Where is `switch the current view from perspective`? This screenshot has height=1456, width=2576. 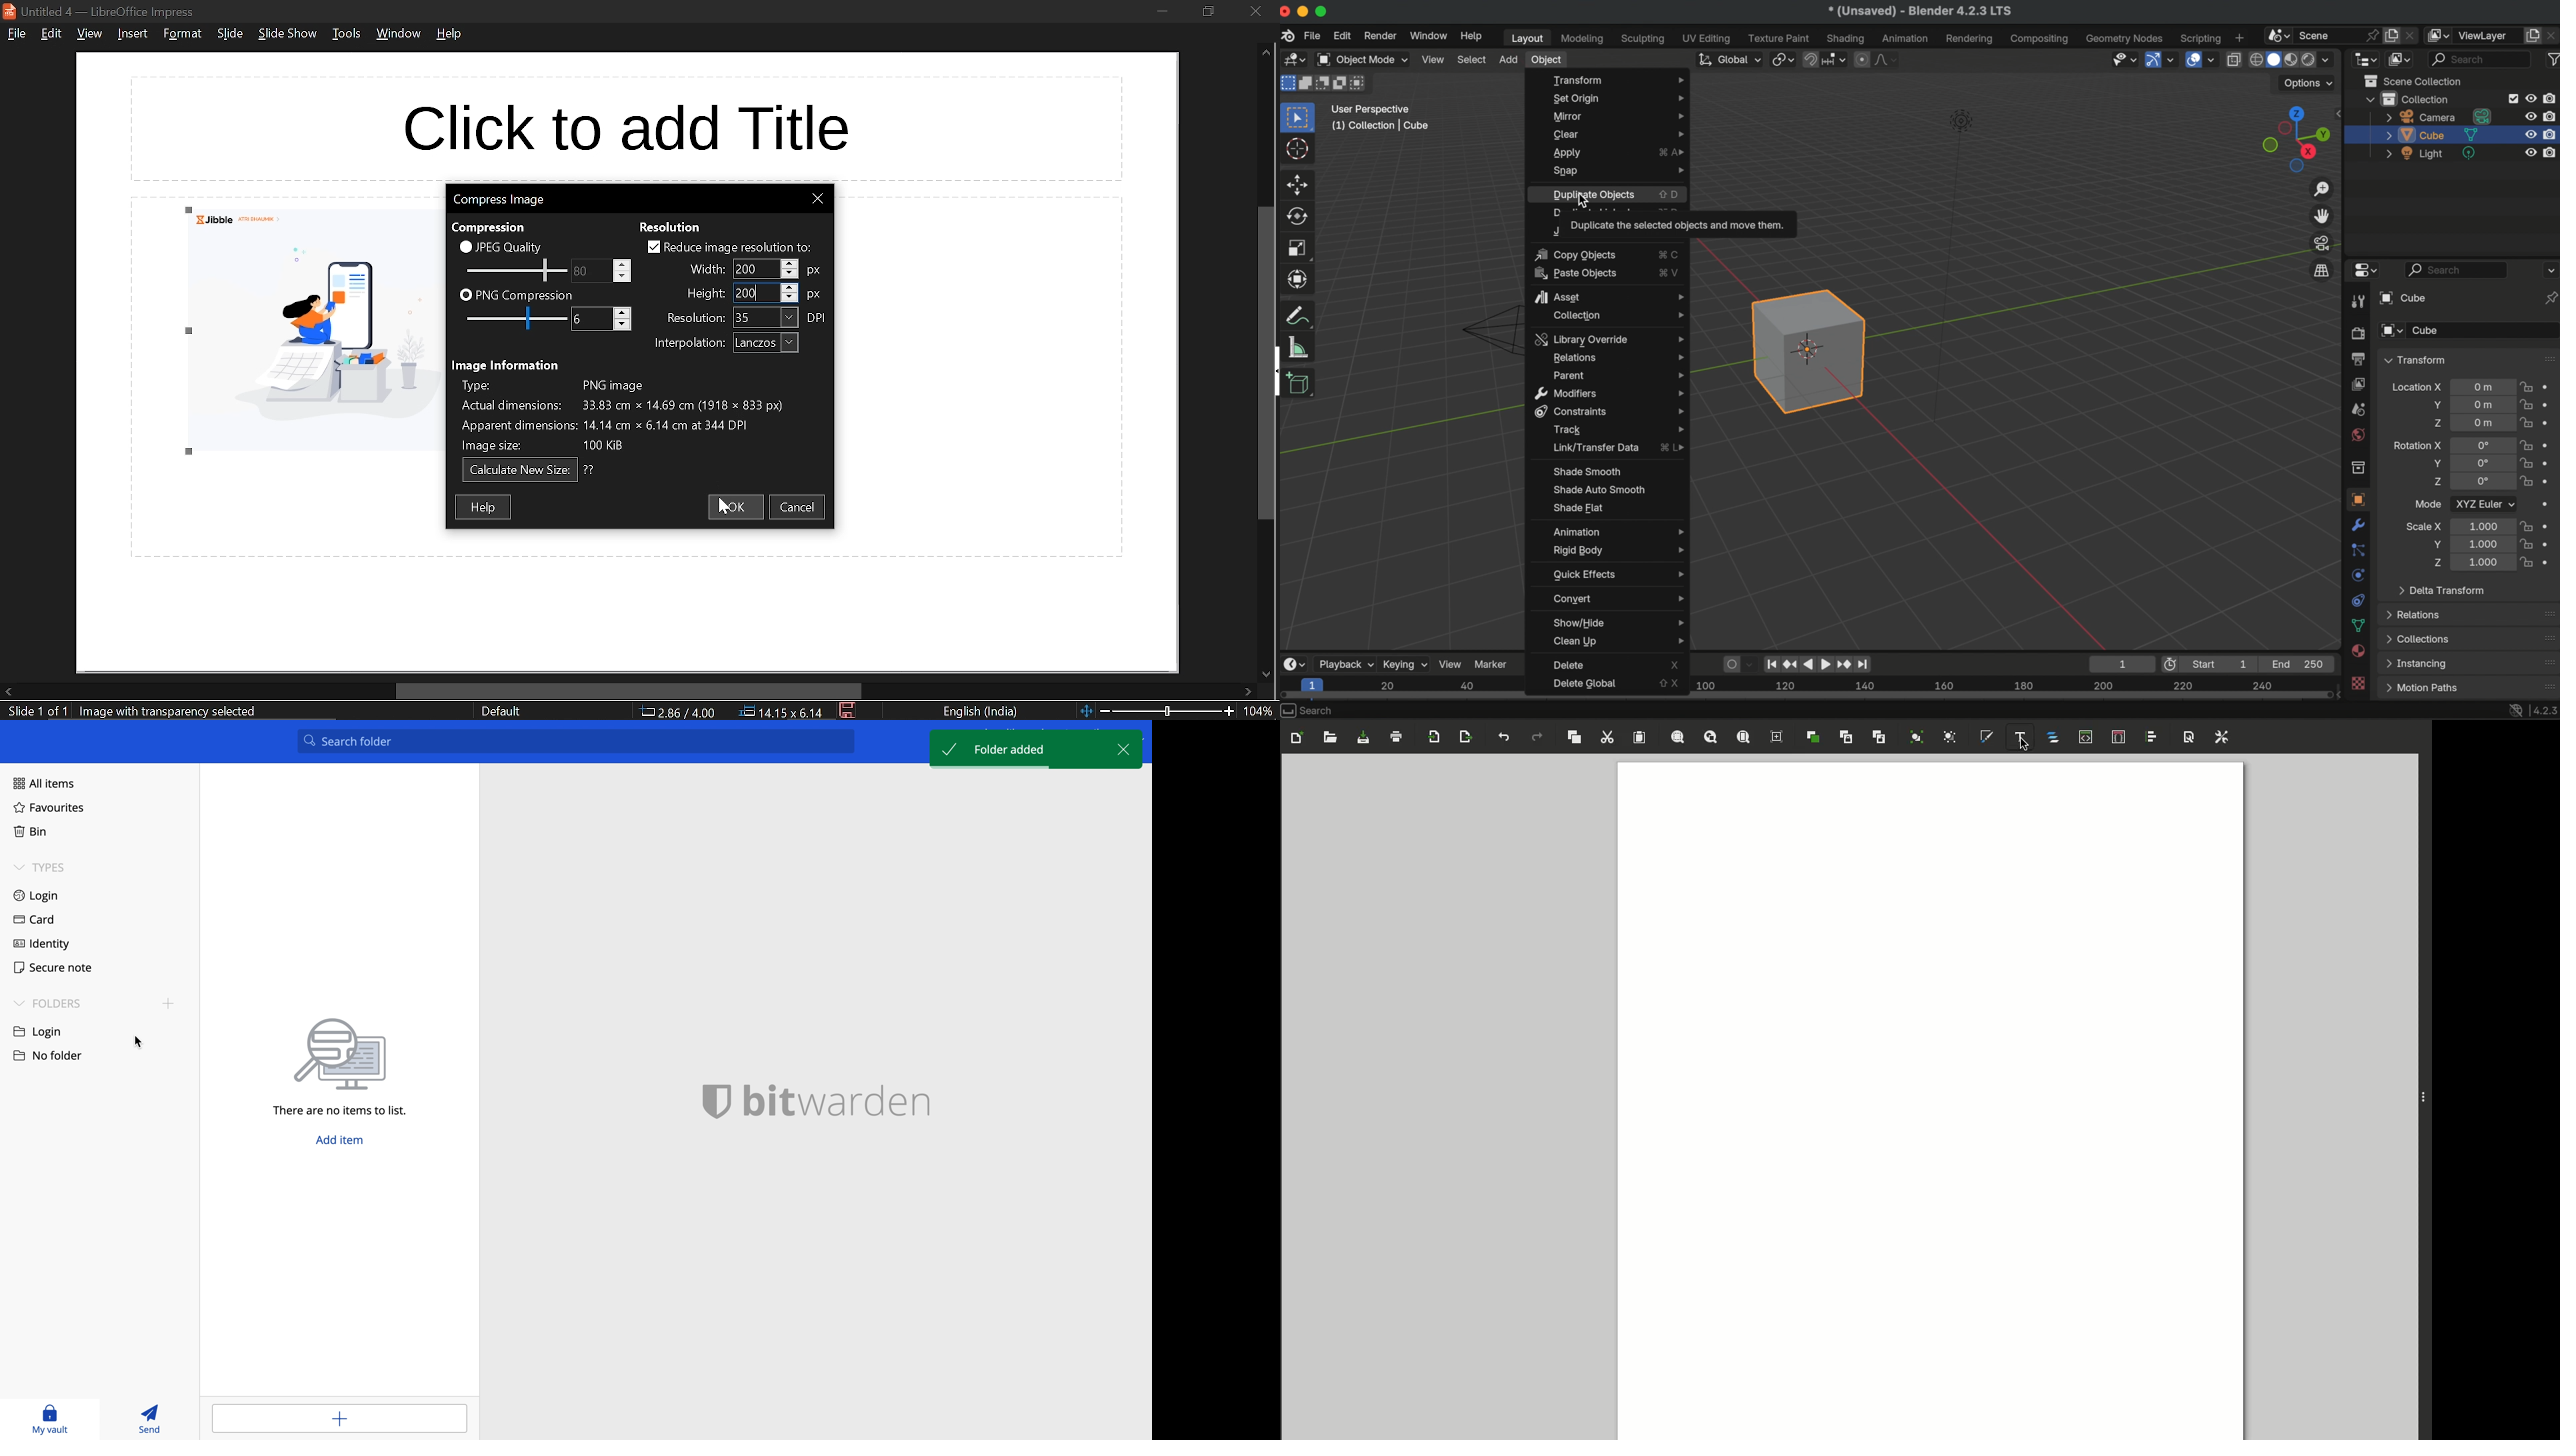 switch the current view from perspective is located at coordinates (2321, 270).